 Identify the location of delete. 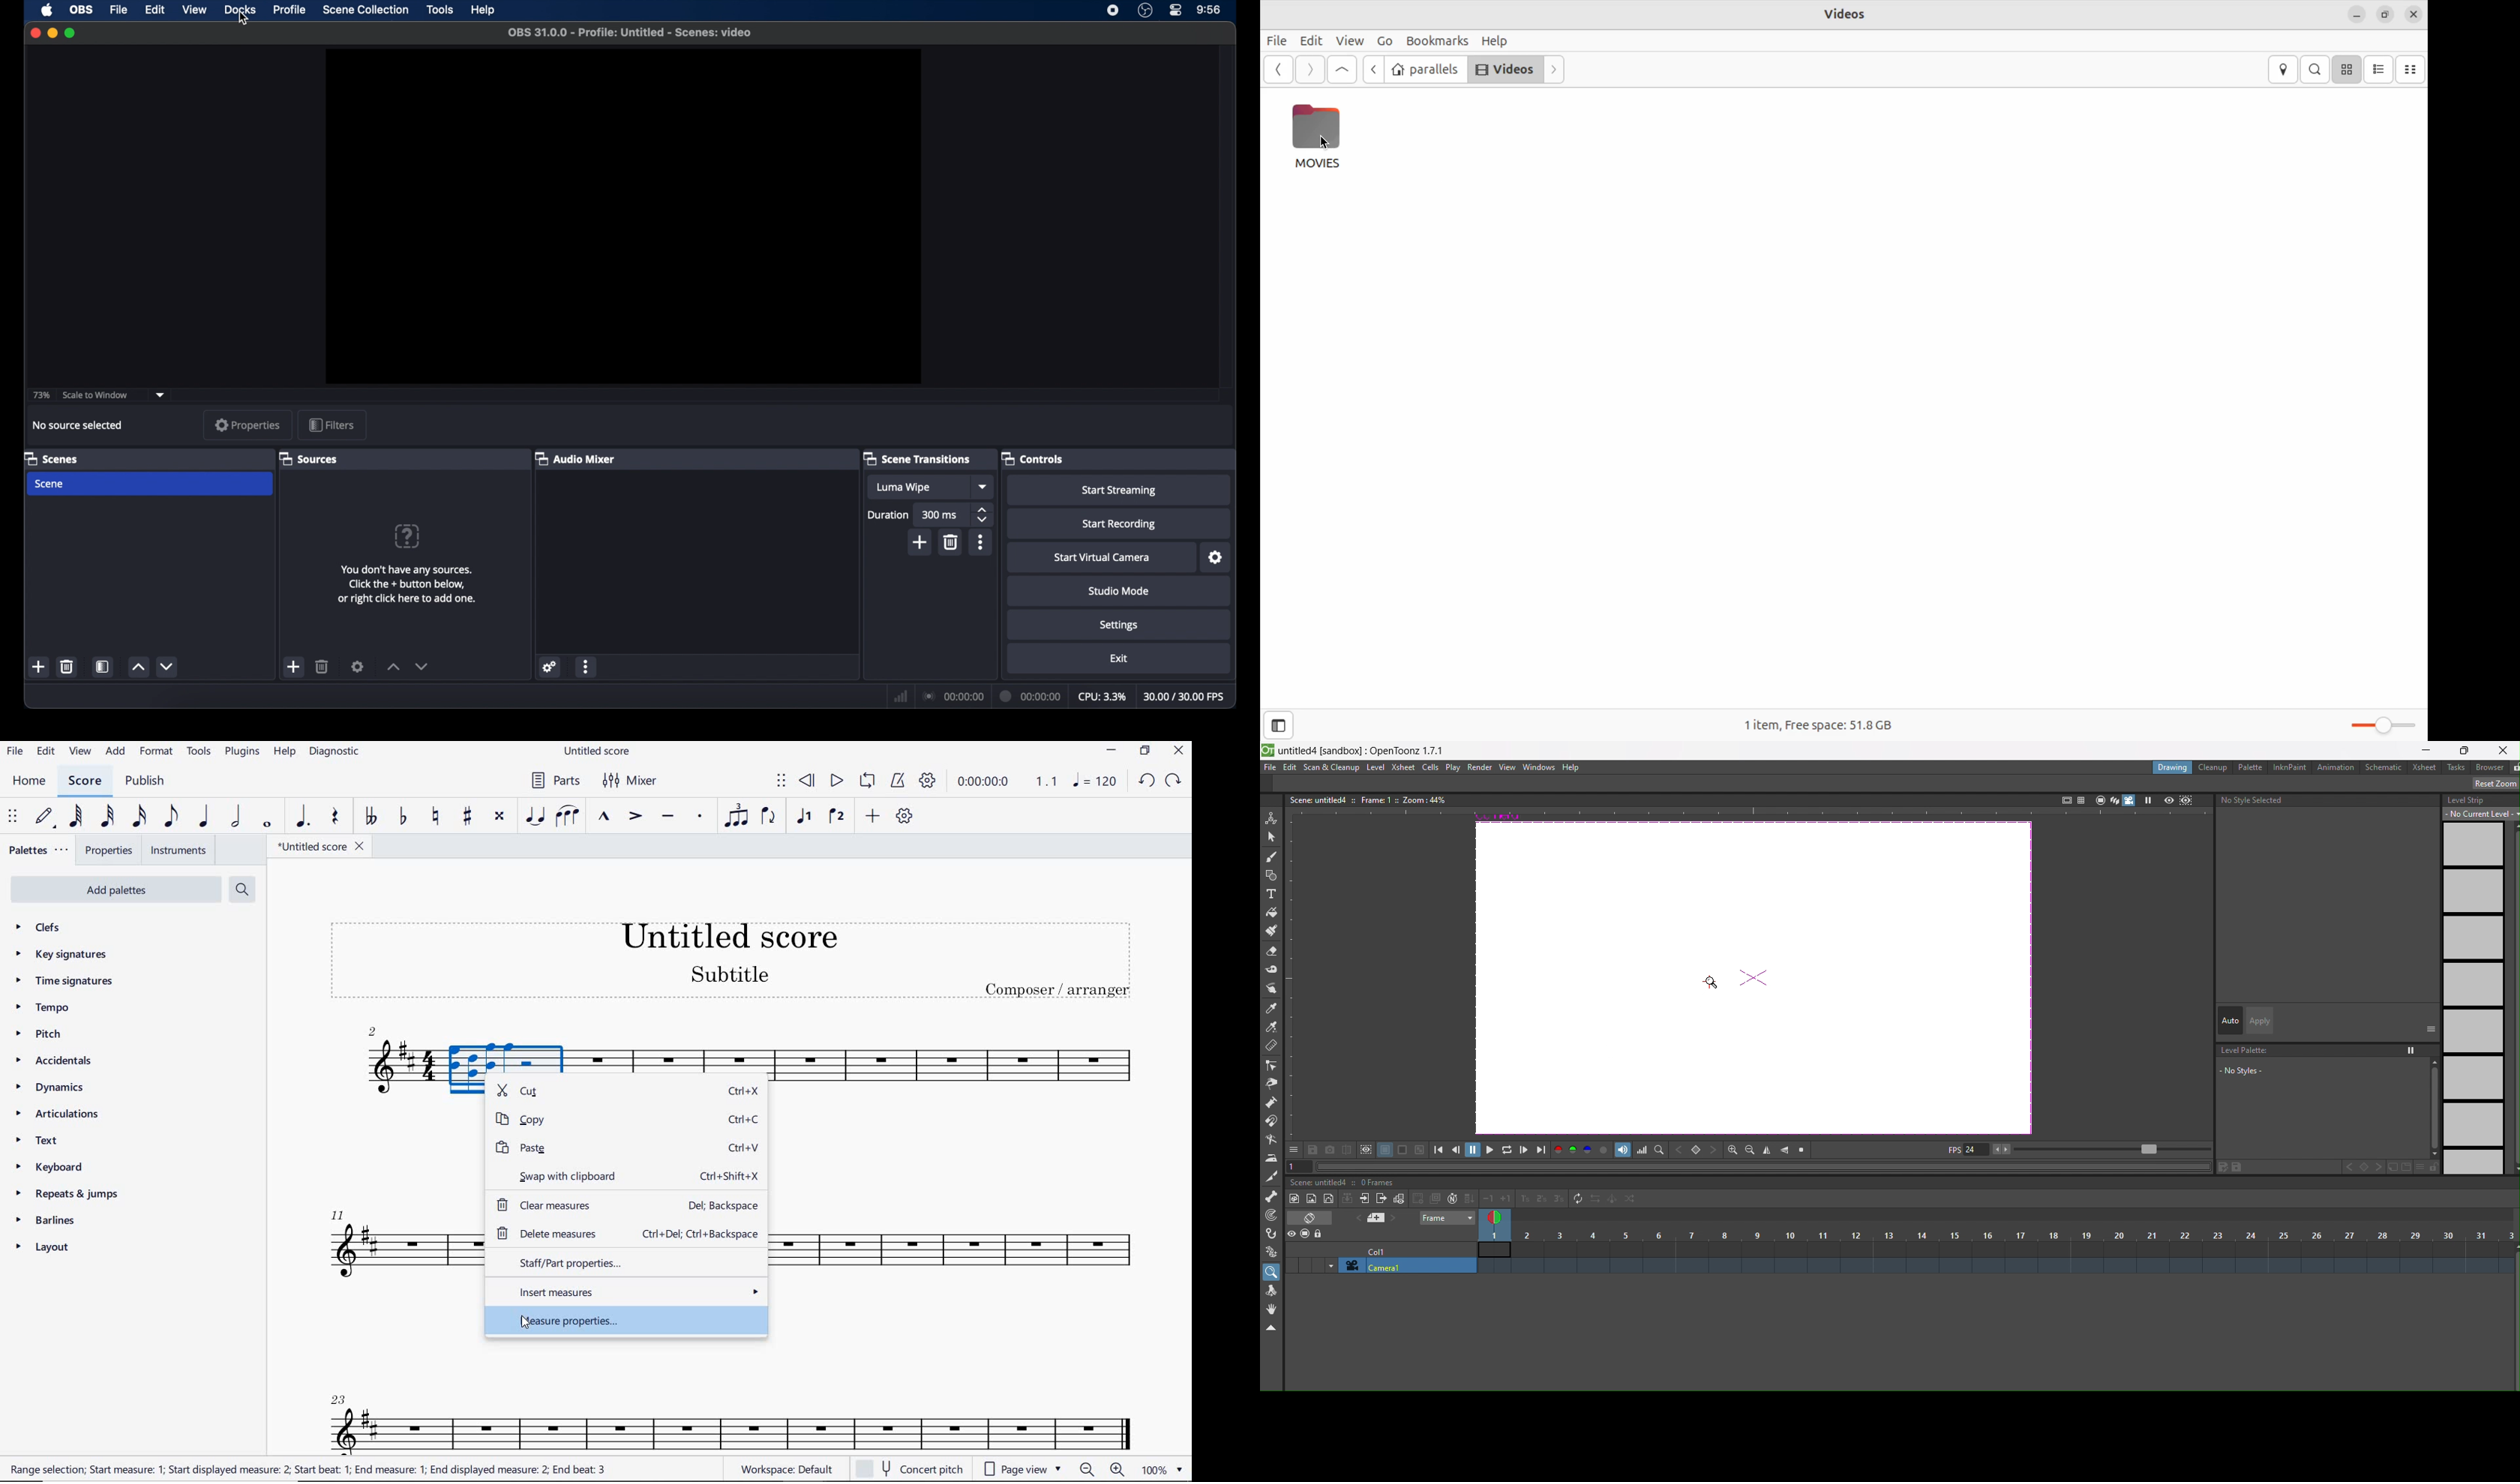
(322, 666).